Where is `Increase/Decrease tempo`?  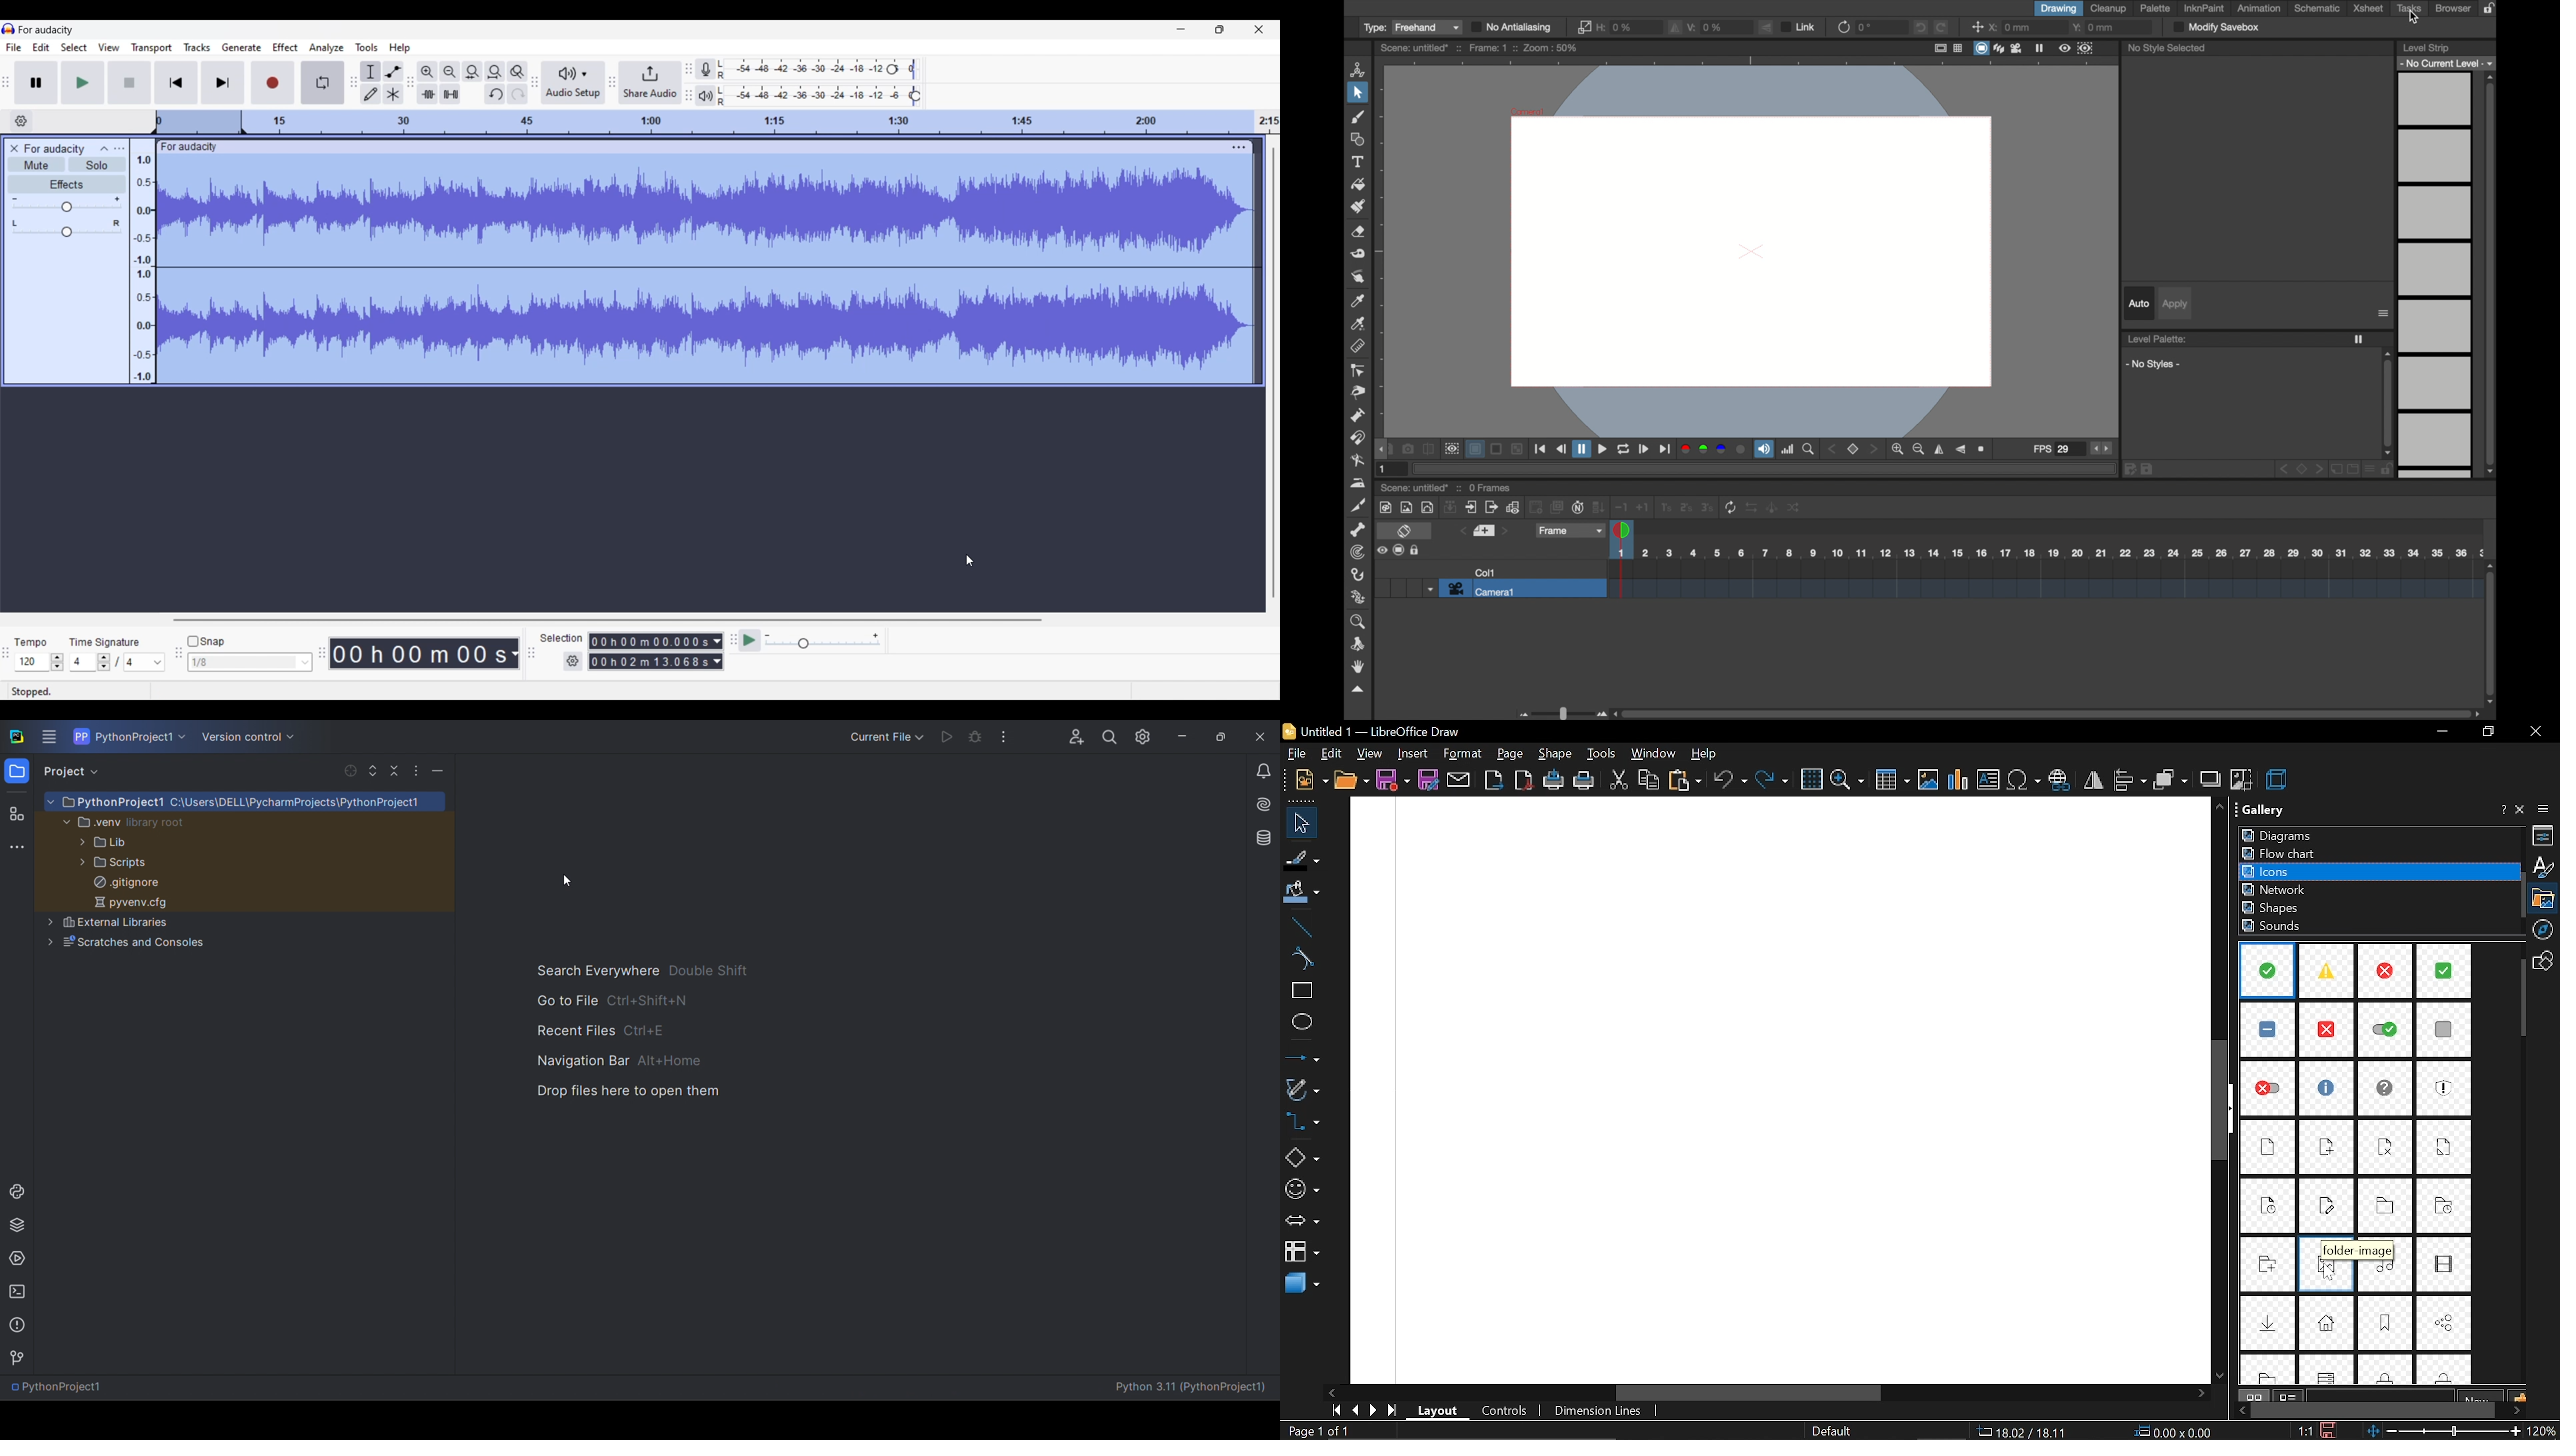
Increase/Decrease tempo is located at coordinates (57, 662).